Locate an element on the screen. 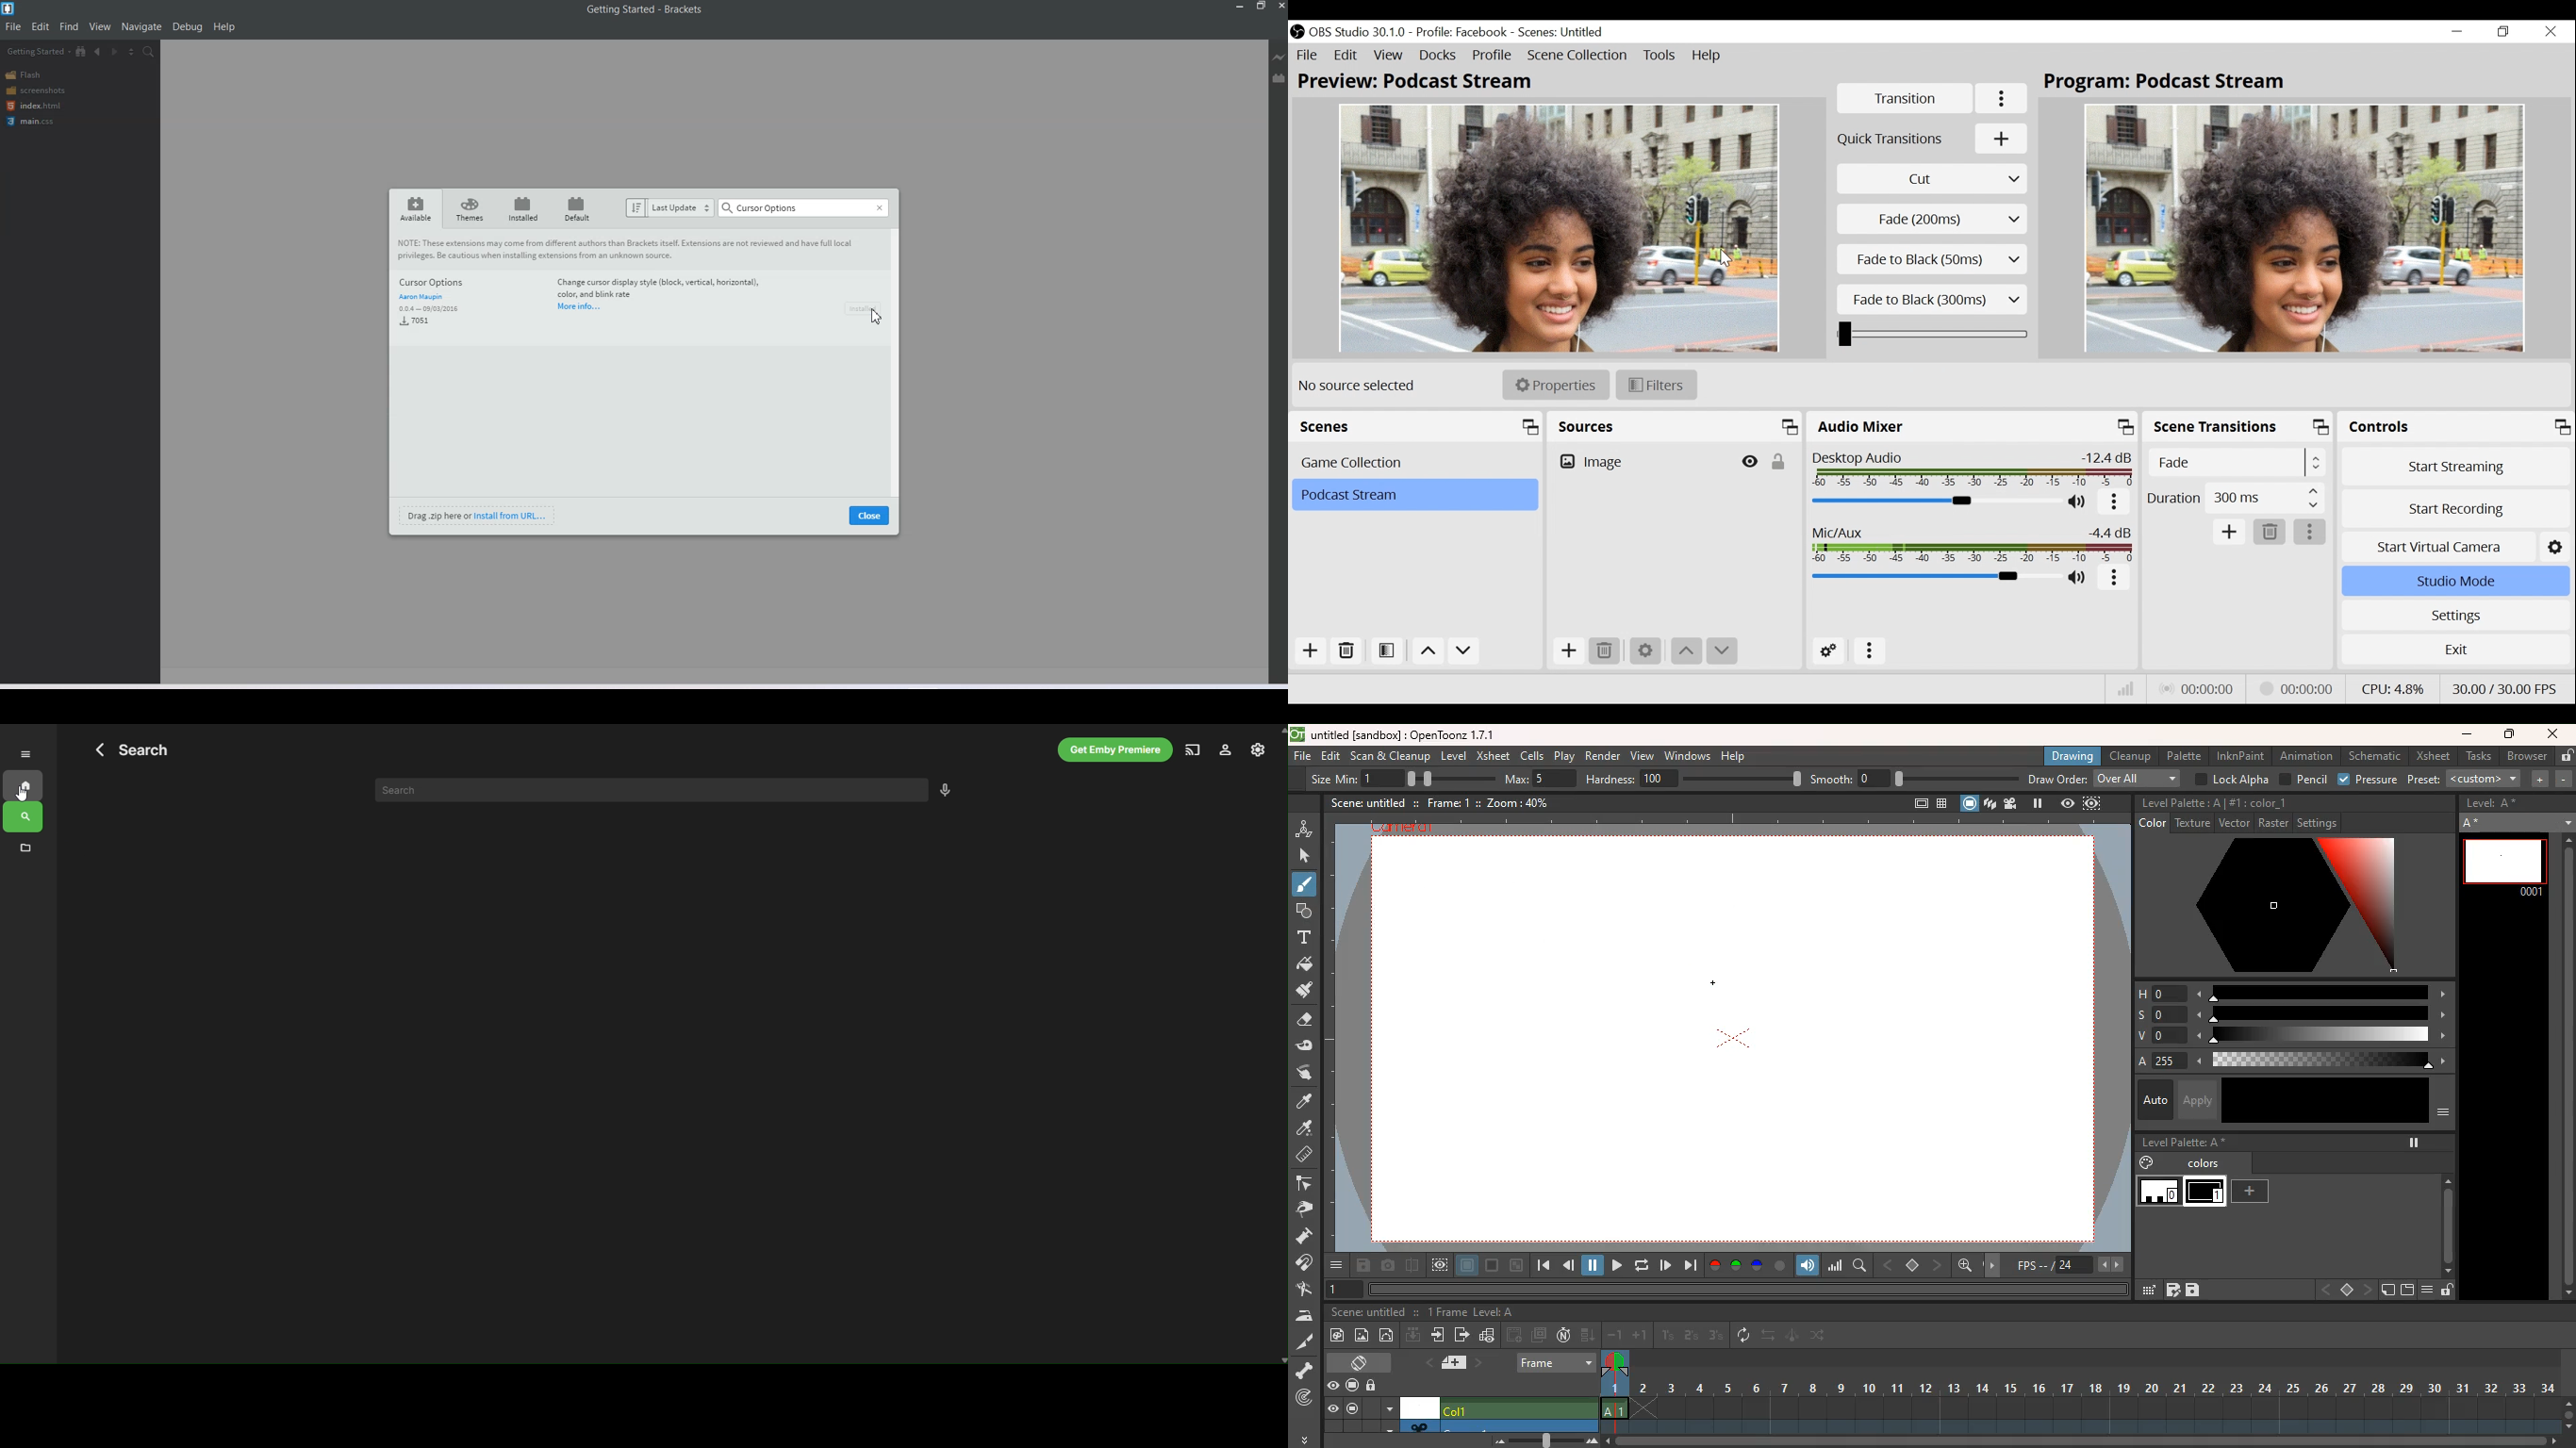  vector is located at coordinates (2232, 824).